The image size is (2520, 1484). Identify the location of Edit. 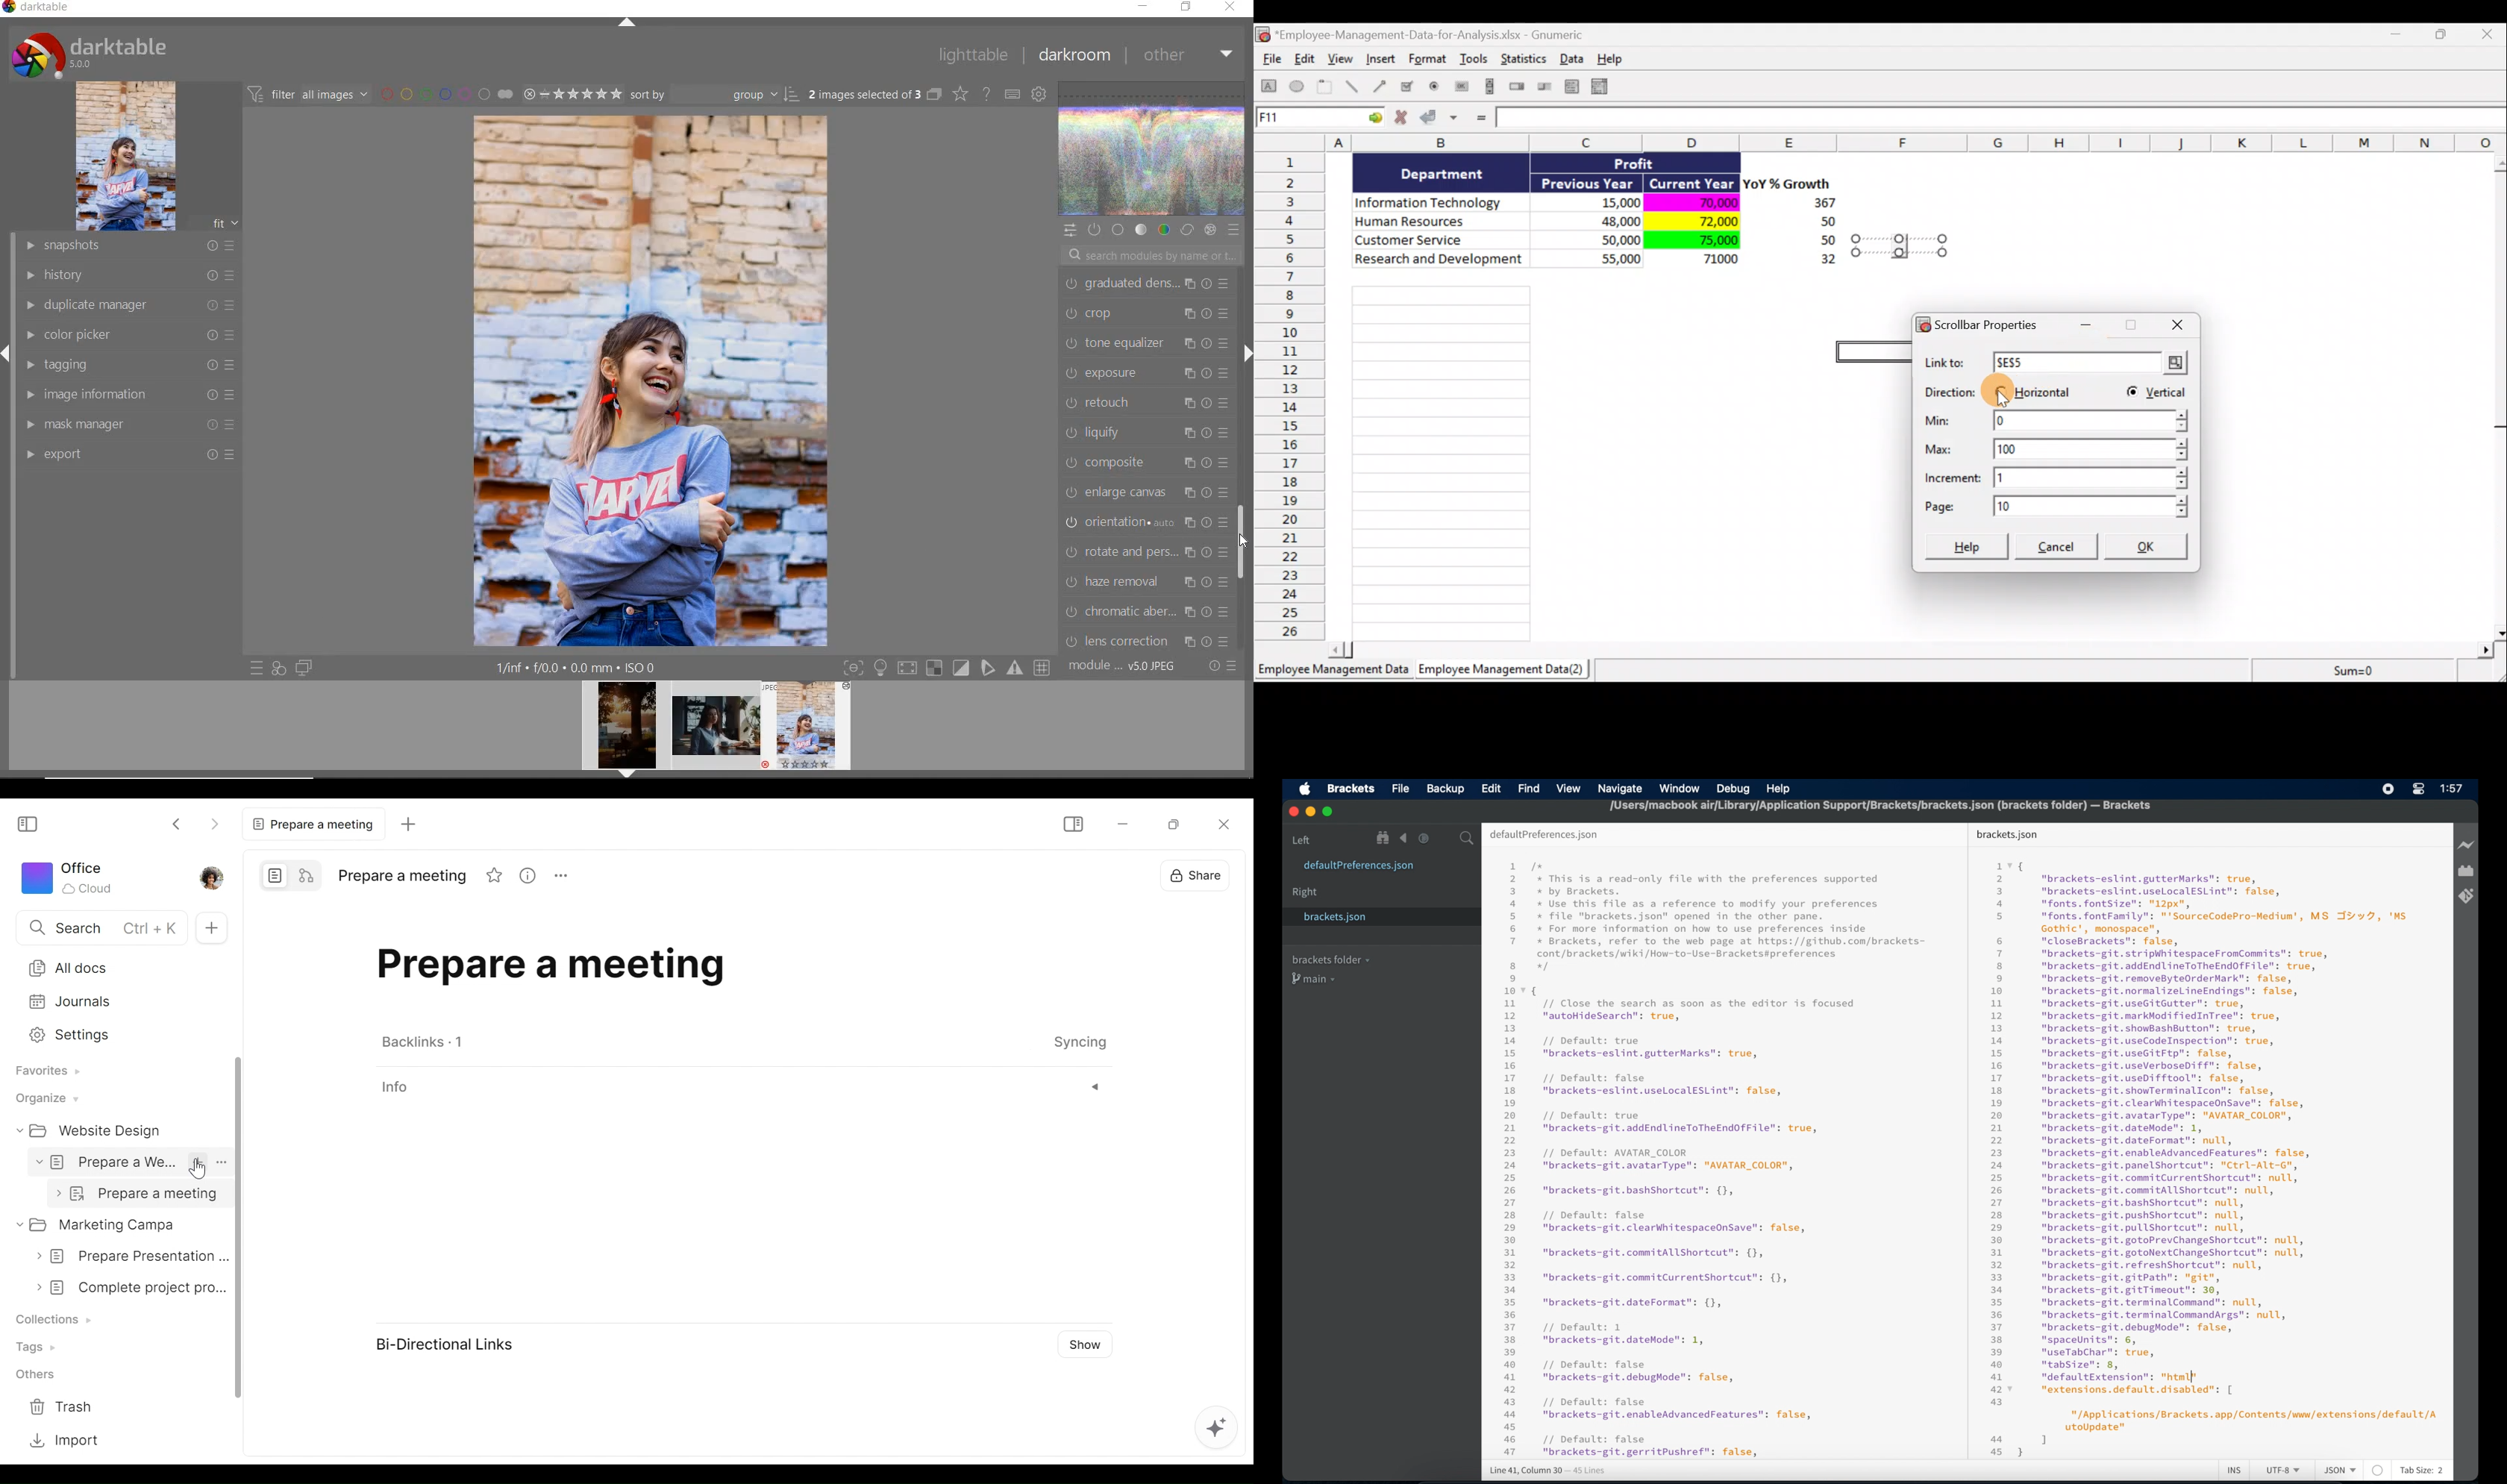
(1306, 60).